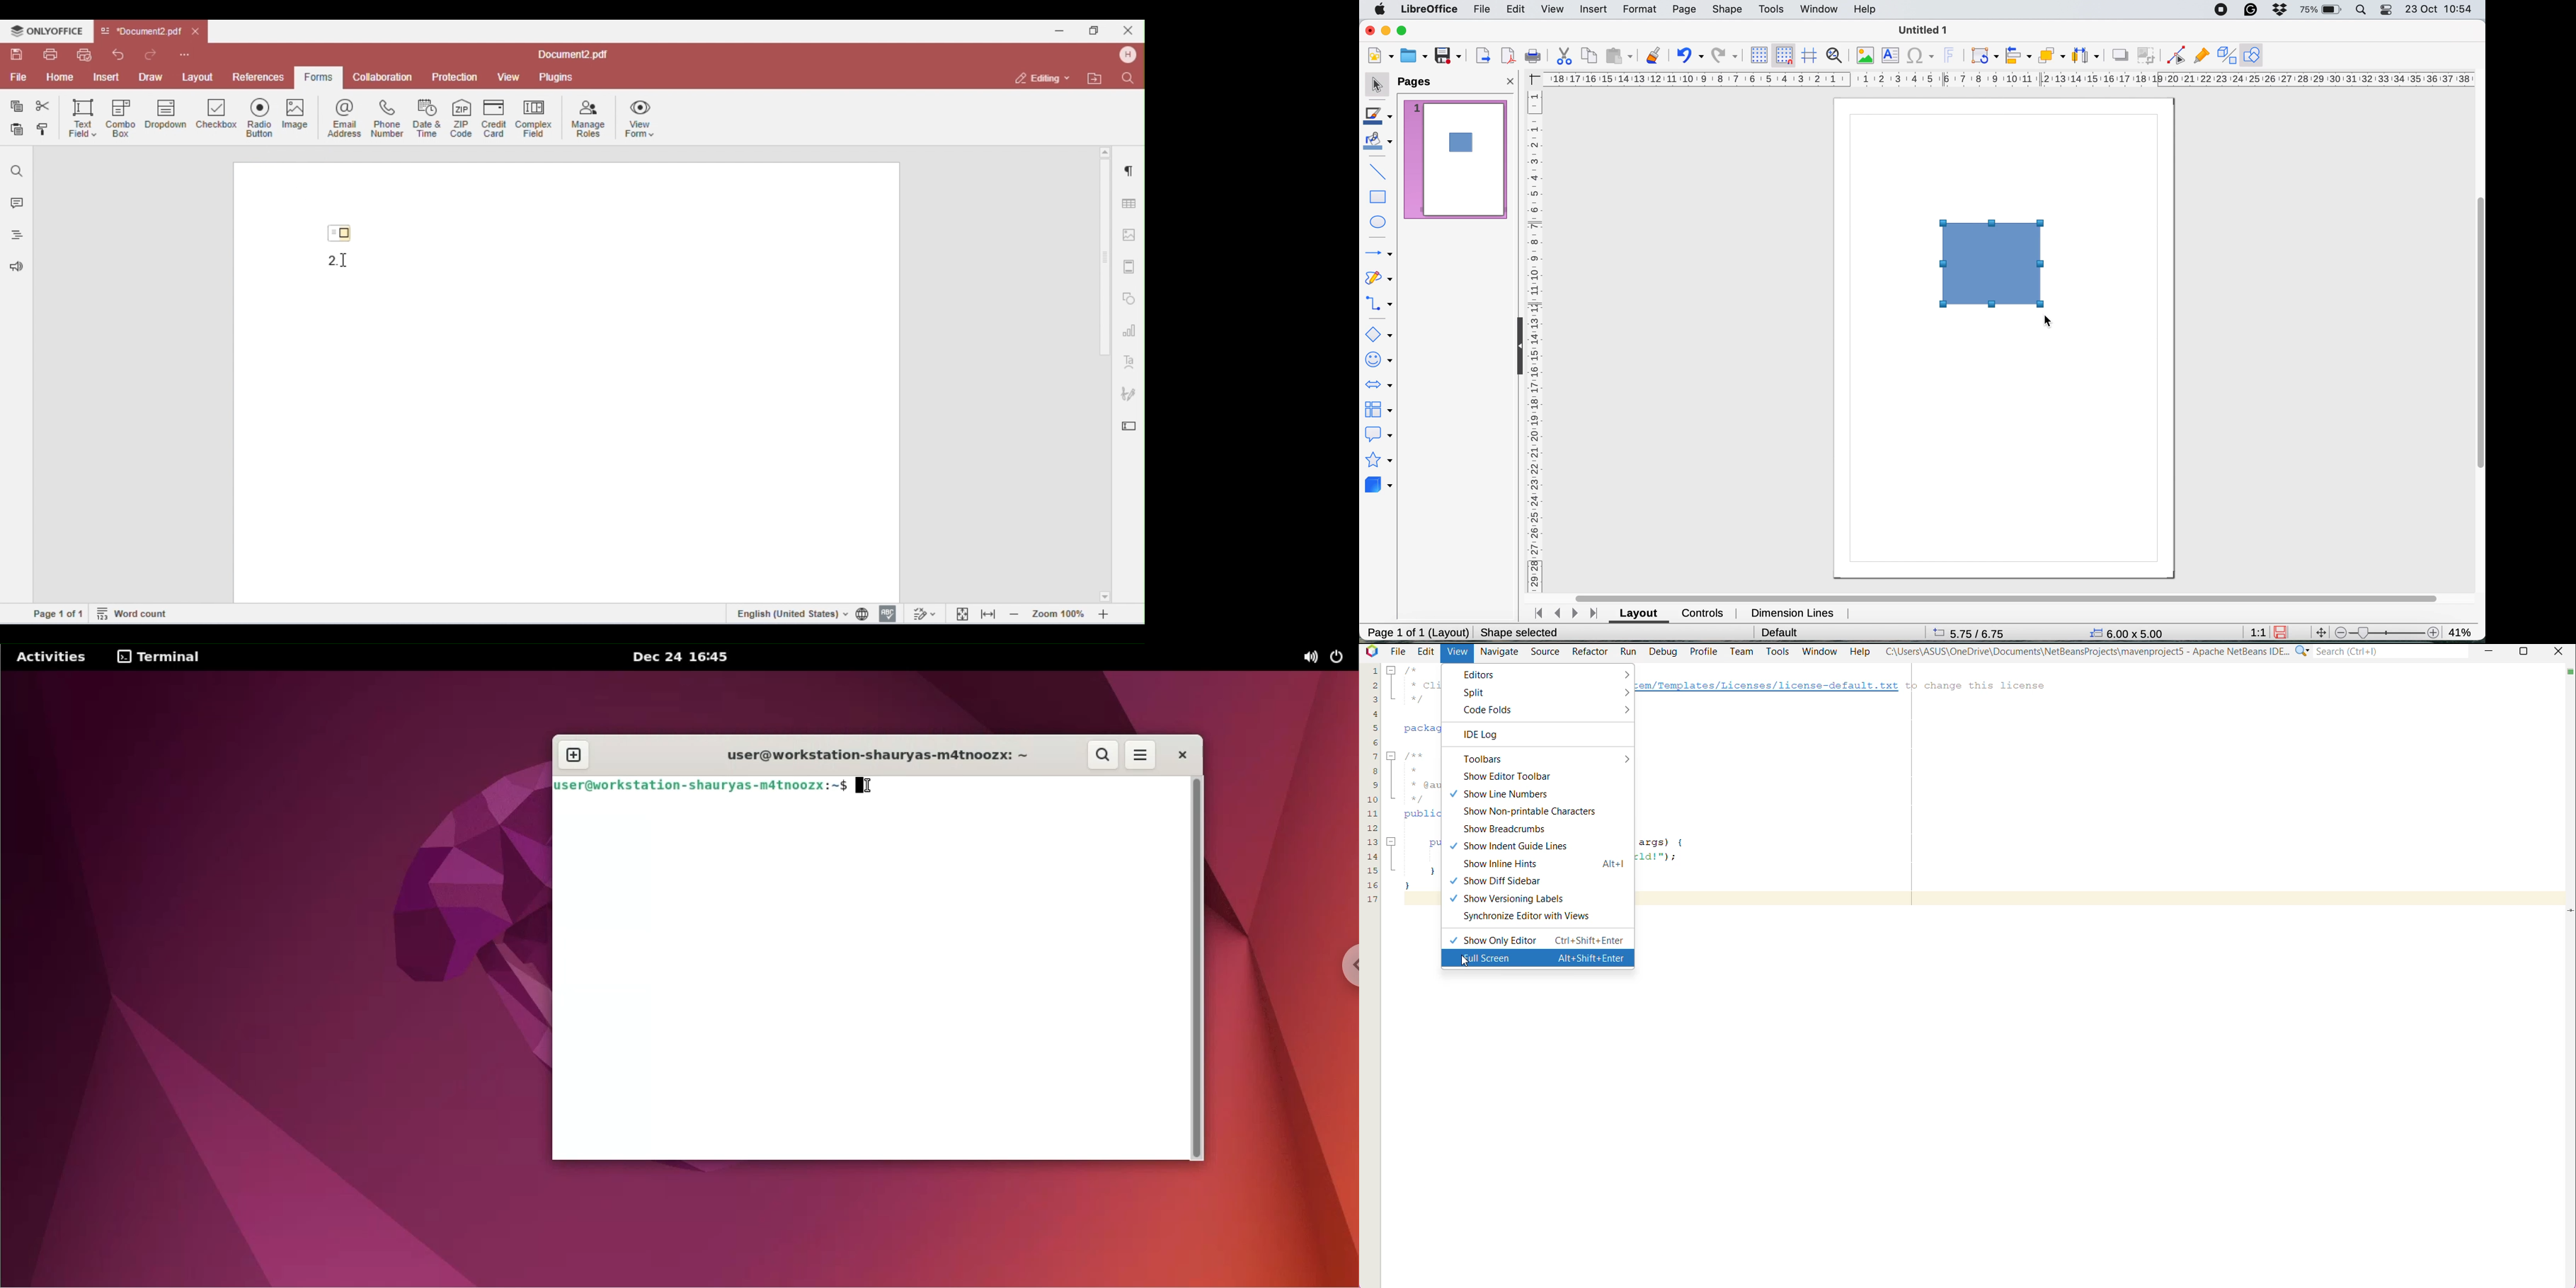 The width and height of the screenshot is (2576, 1288). I want to click on maximise, so click(1402, 29).